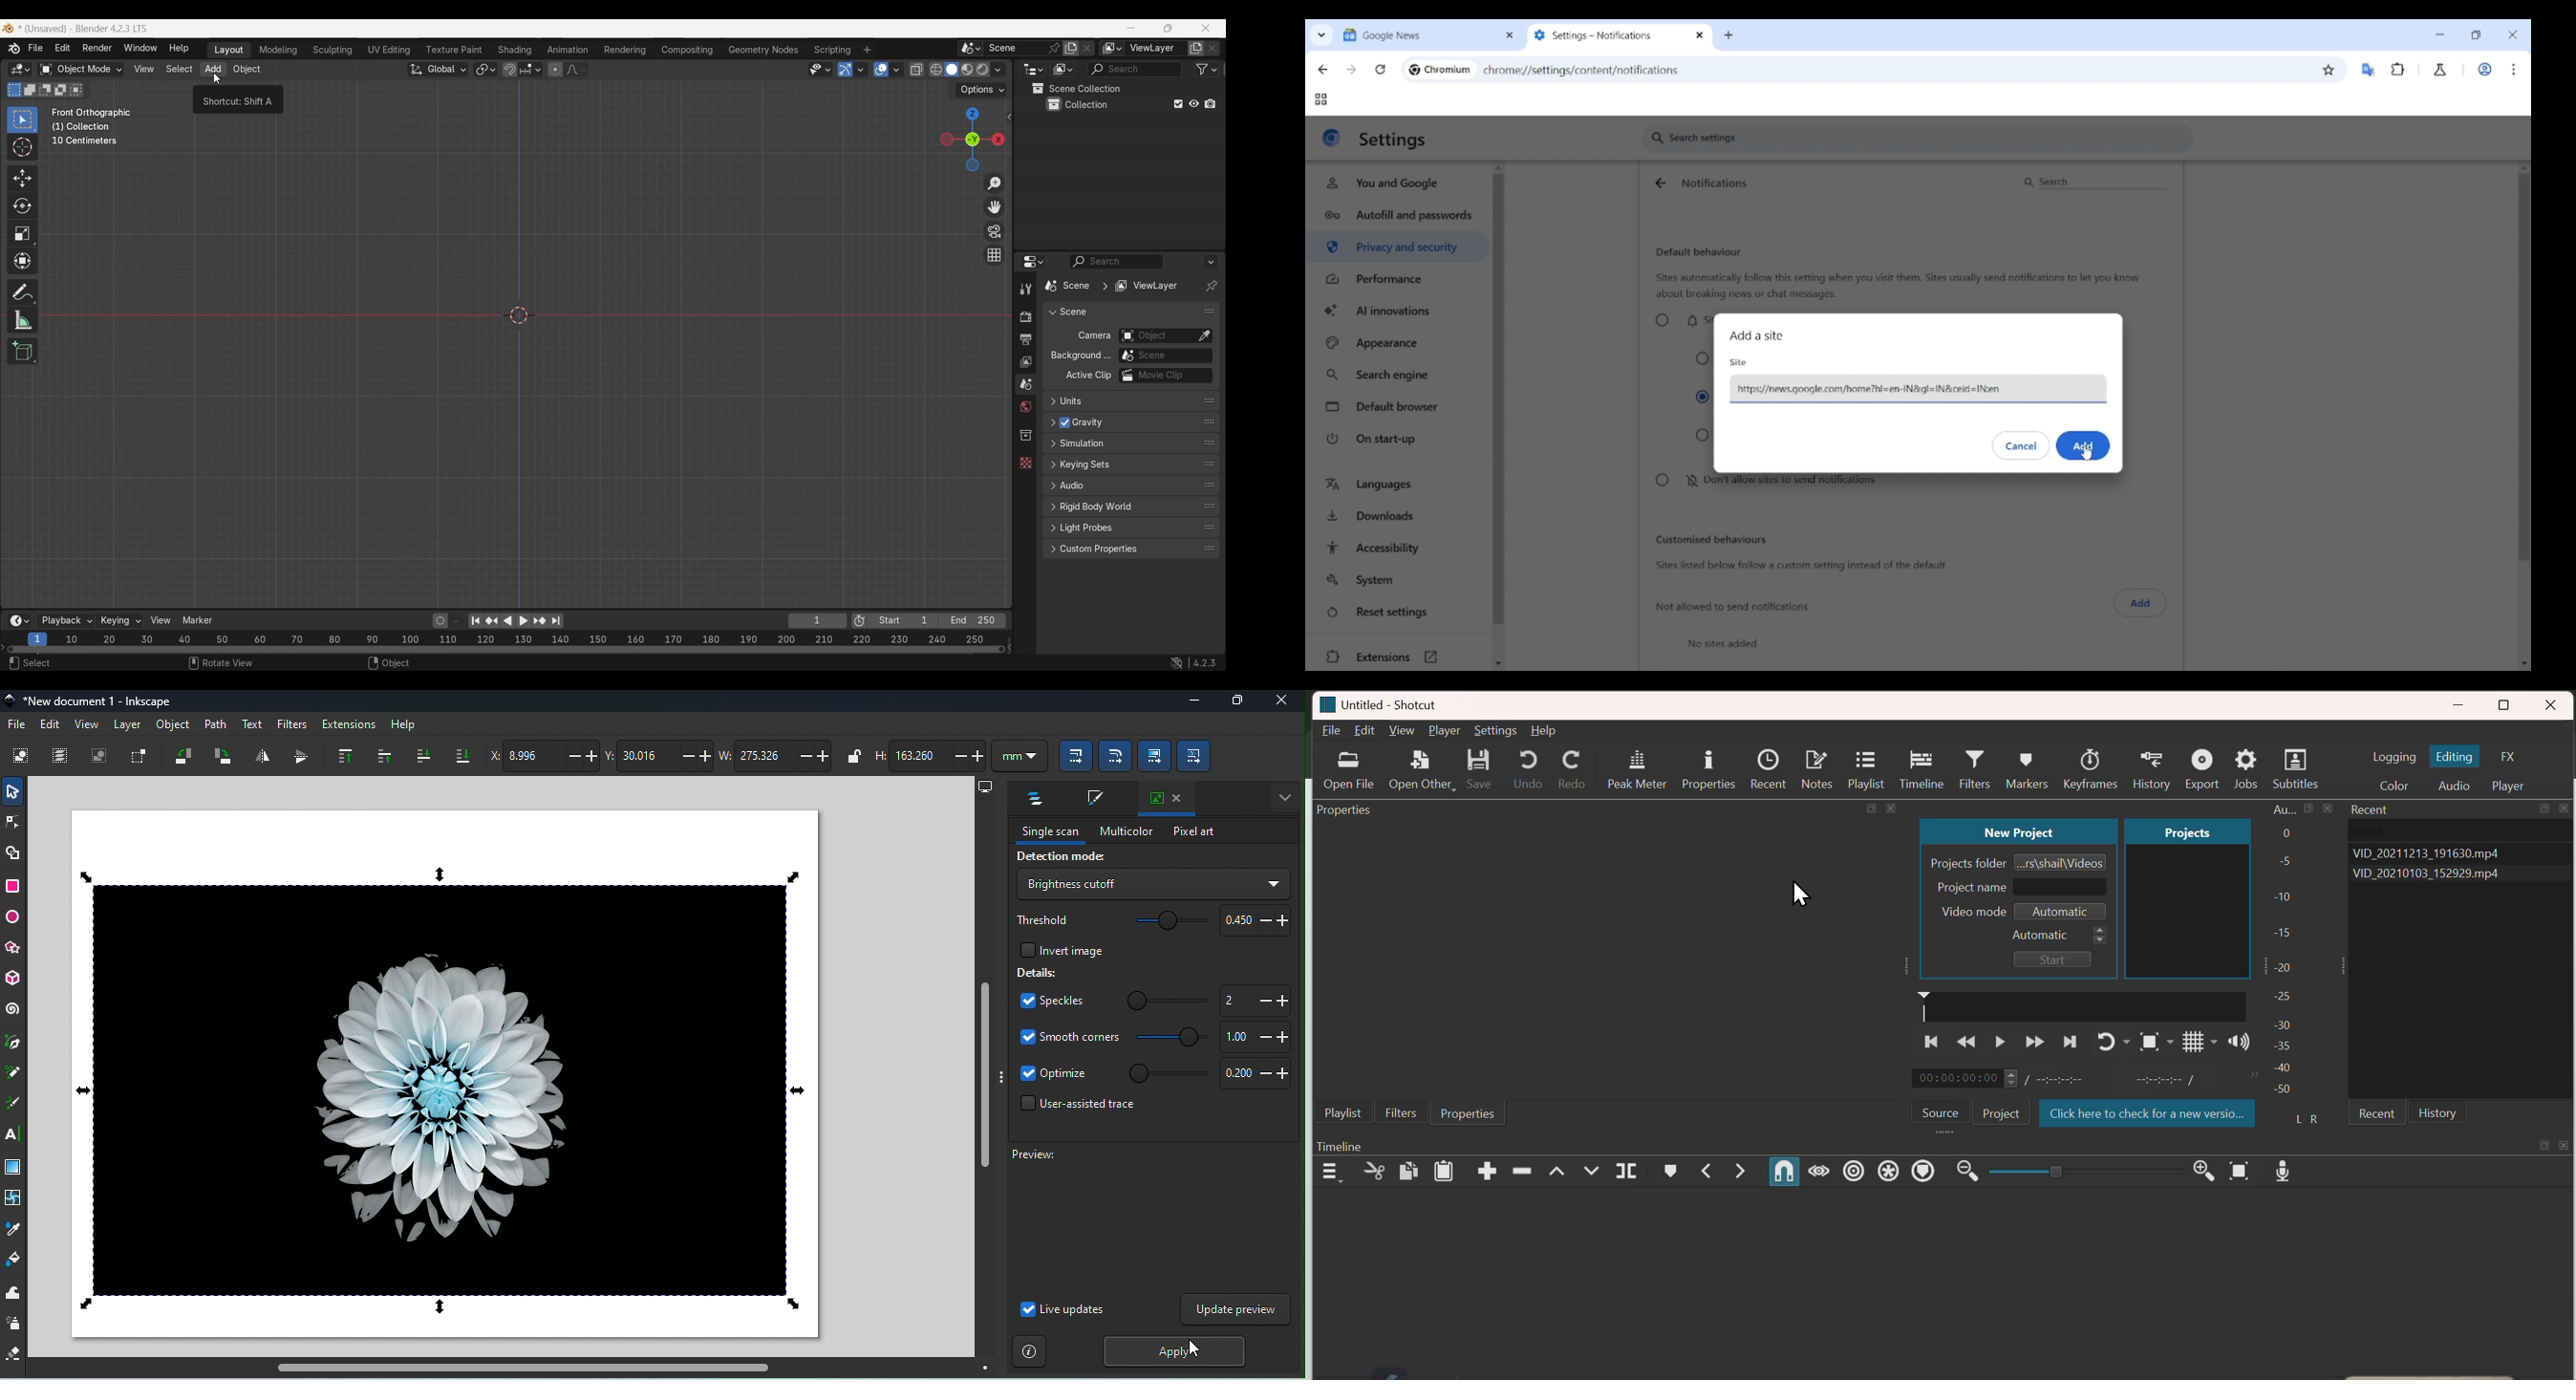 The height and width of the screenshot is (1400, 2576). I want to click on Split ahead, so click(1626, 1170).